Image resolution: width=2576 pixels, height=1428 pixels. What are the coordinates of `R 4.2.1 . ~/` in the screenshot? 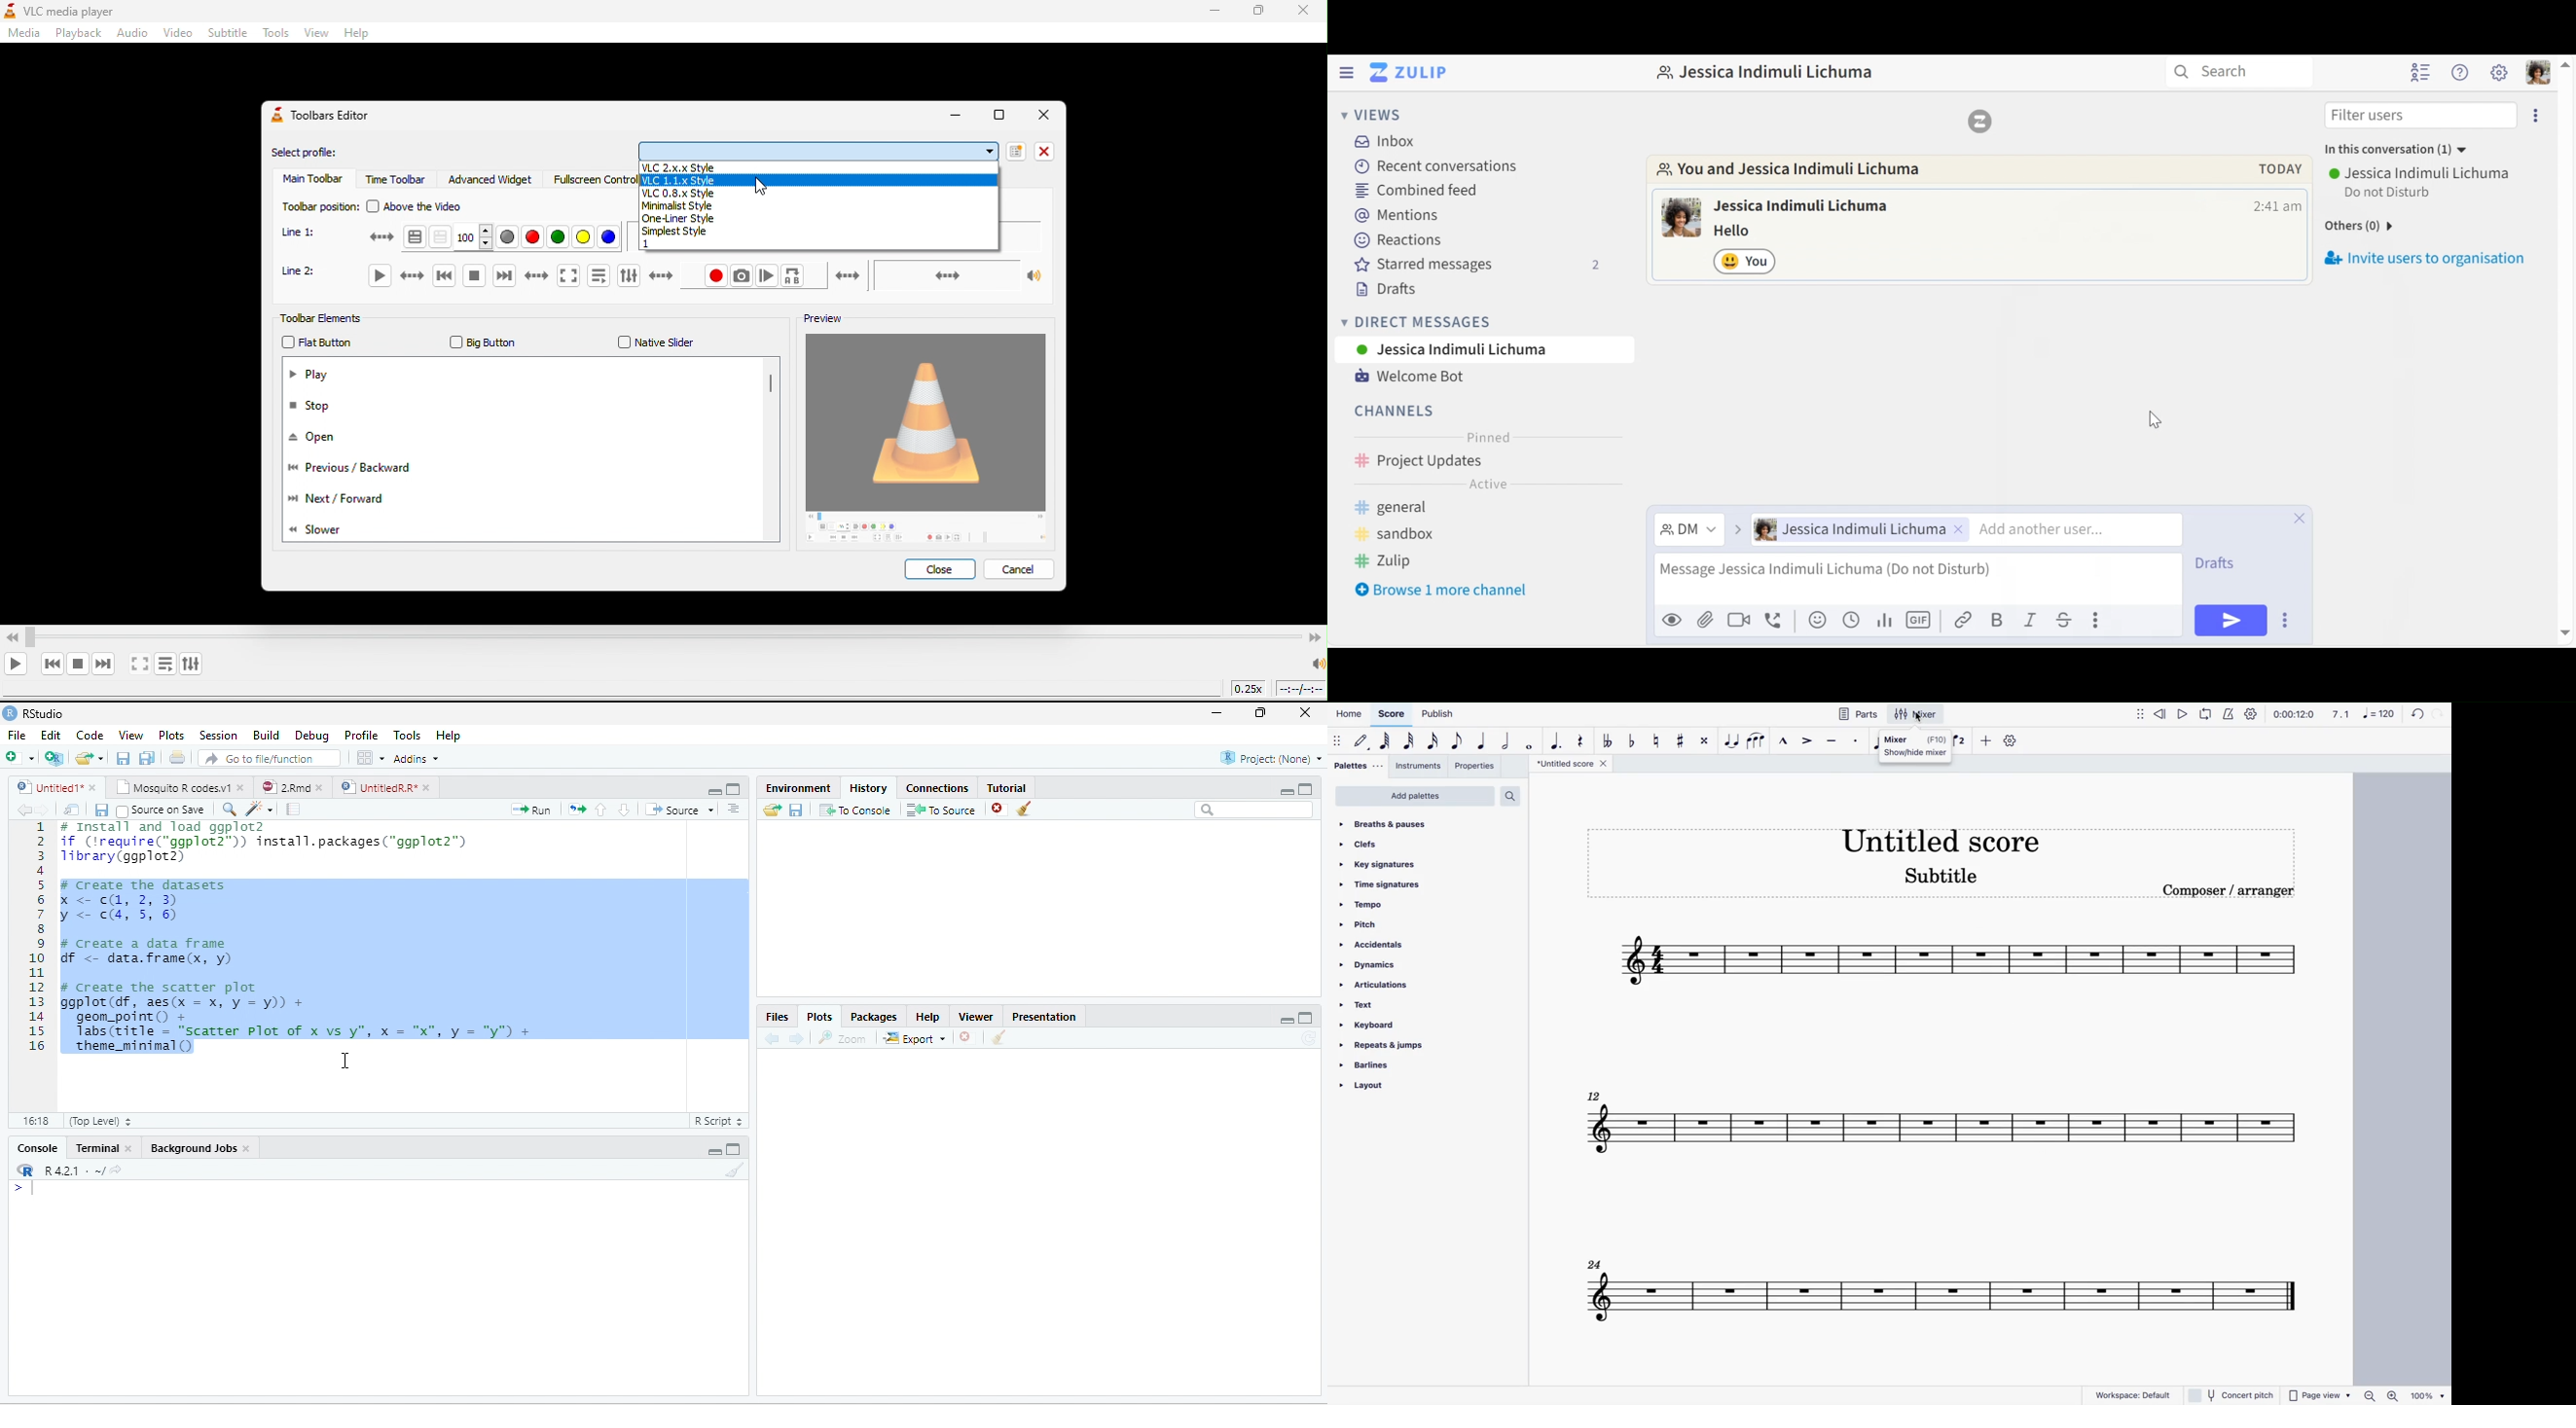 It's located at (73, 1171).